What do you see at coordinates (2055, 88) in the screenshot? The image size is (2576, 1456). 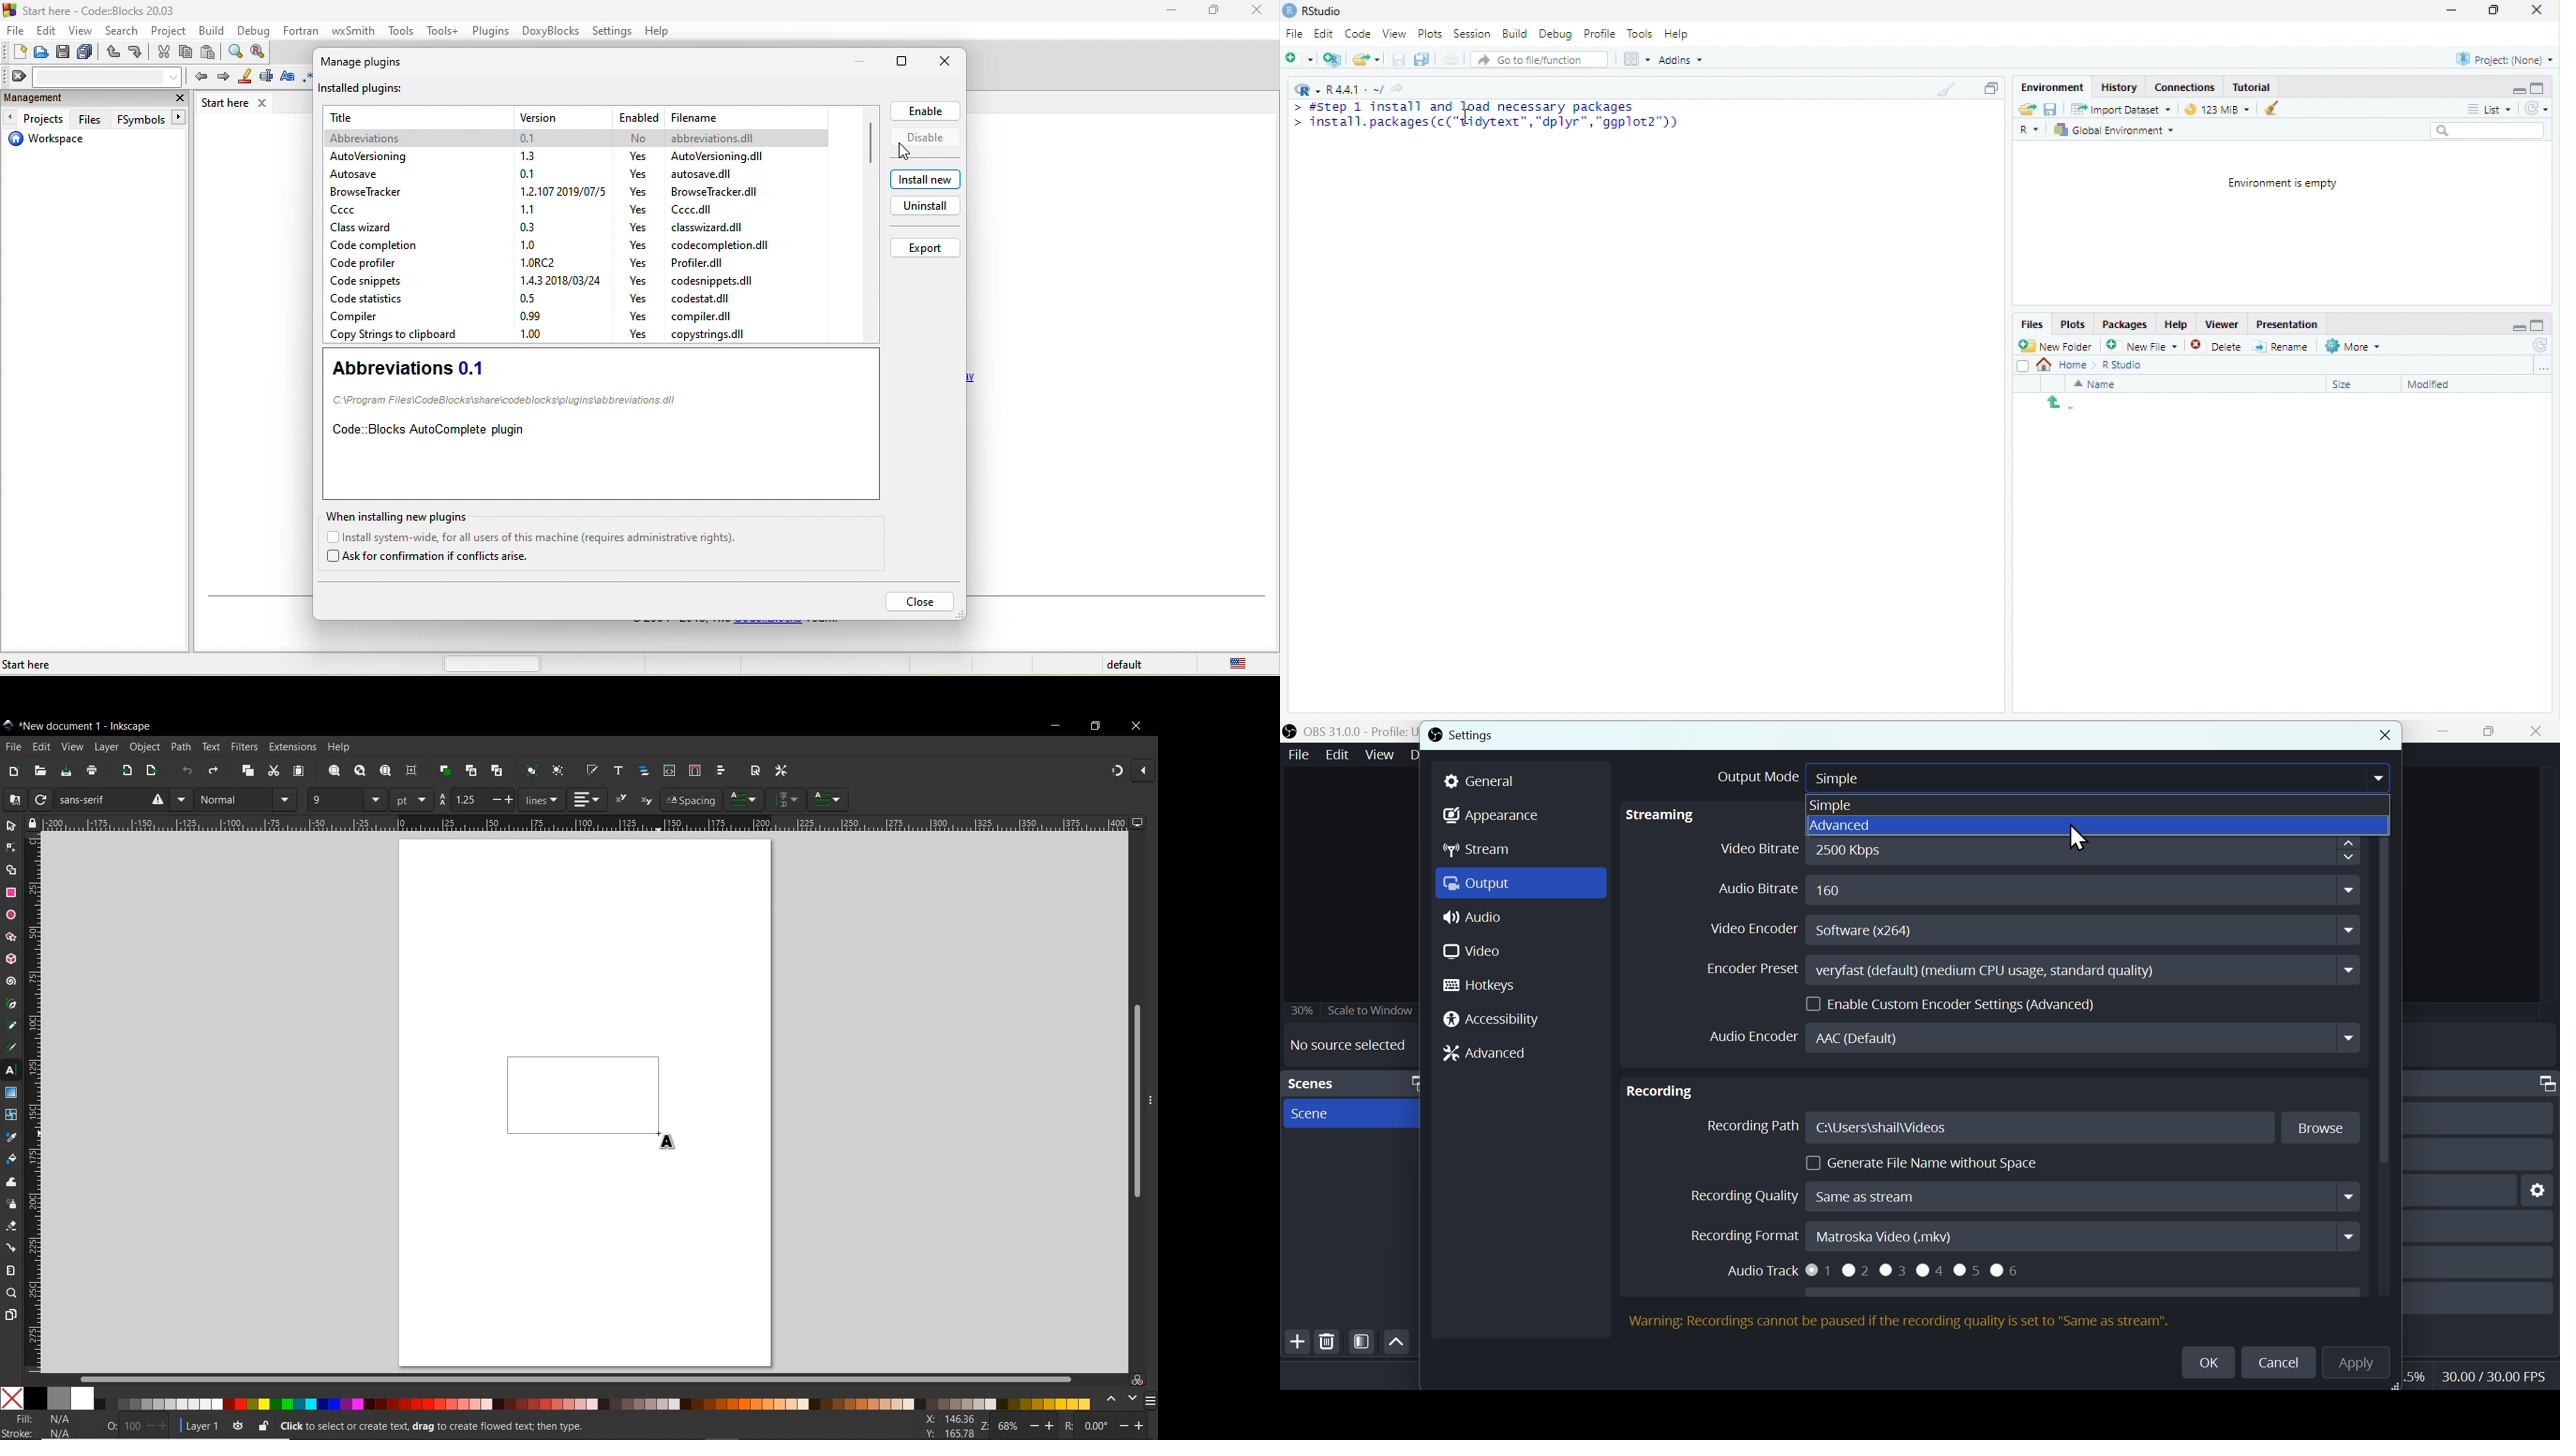 I see `` at bounding box center [2055, 88].